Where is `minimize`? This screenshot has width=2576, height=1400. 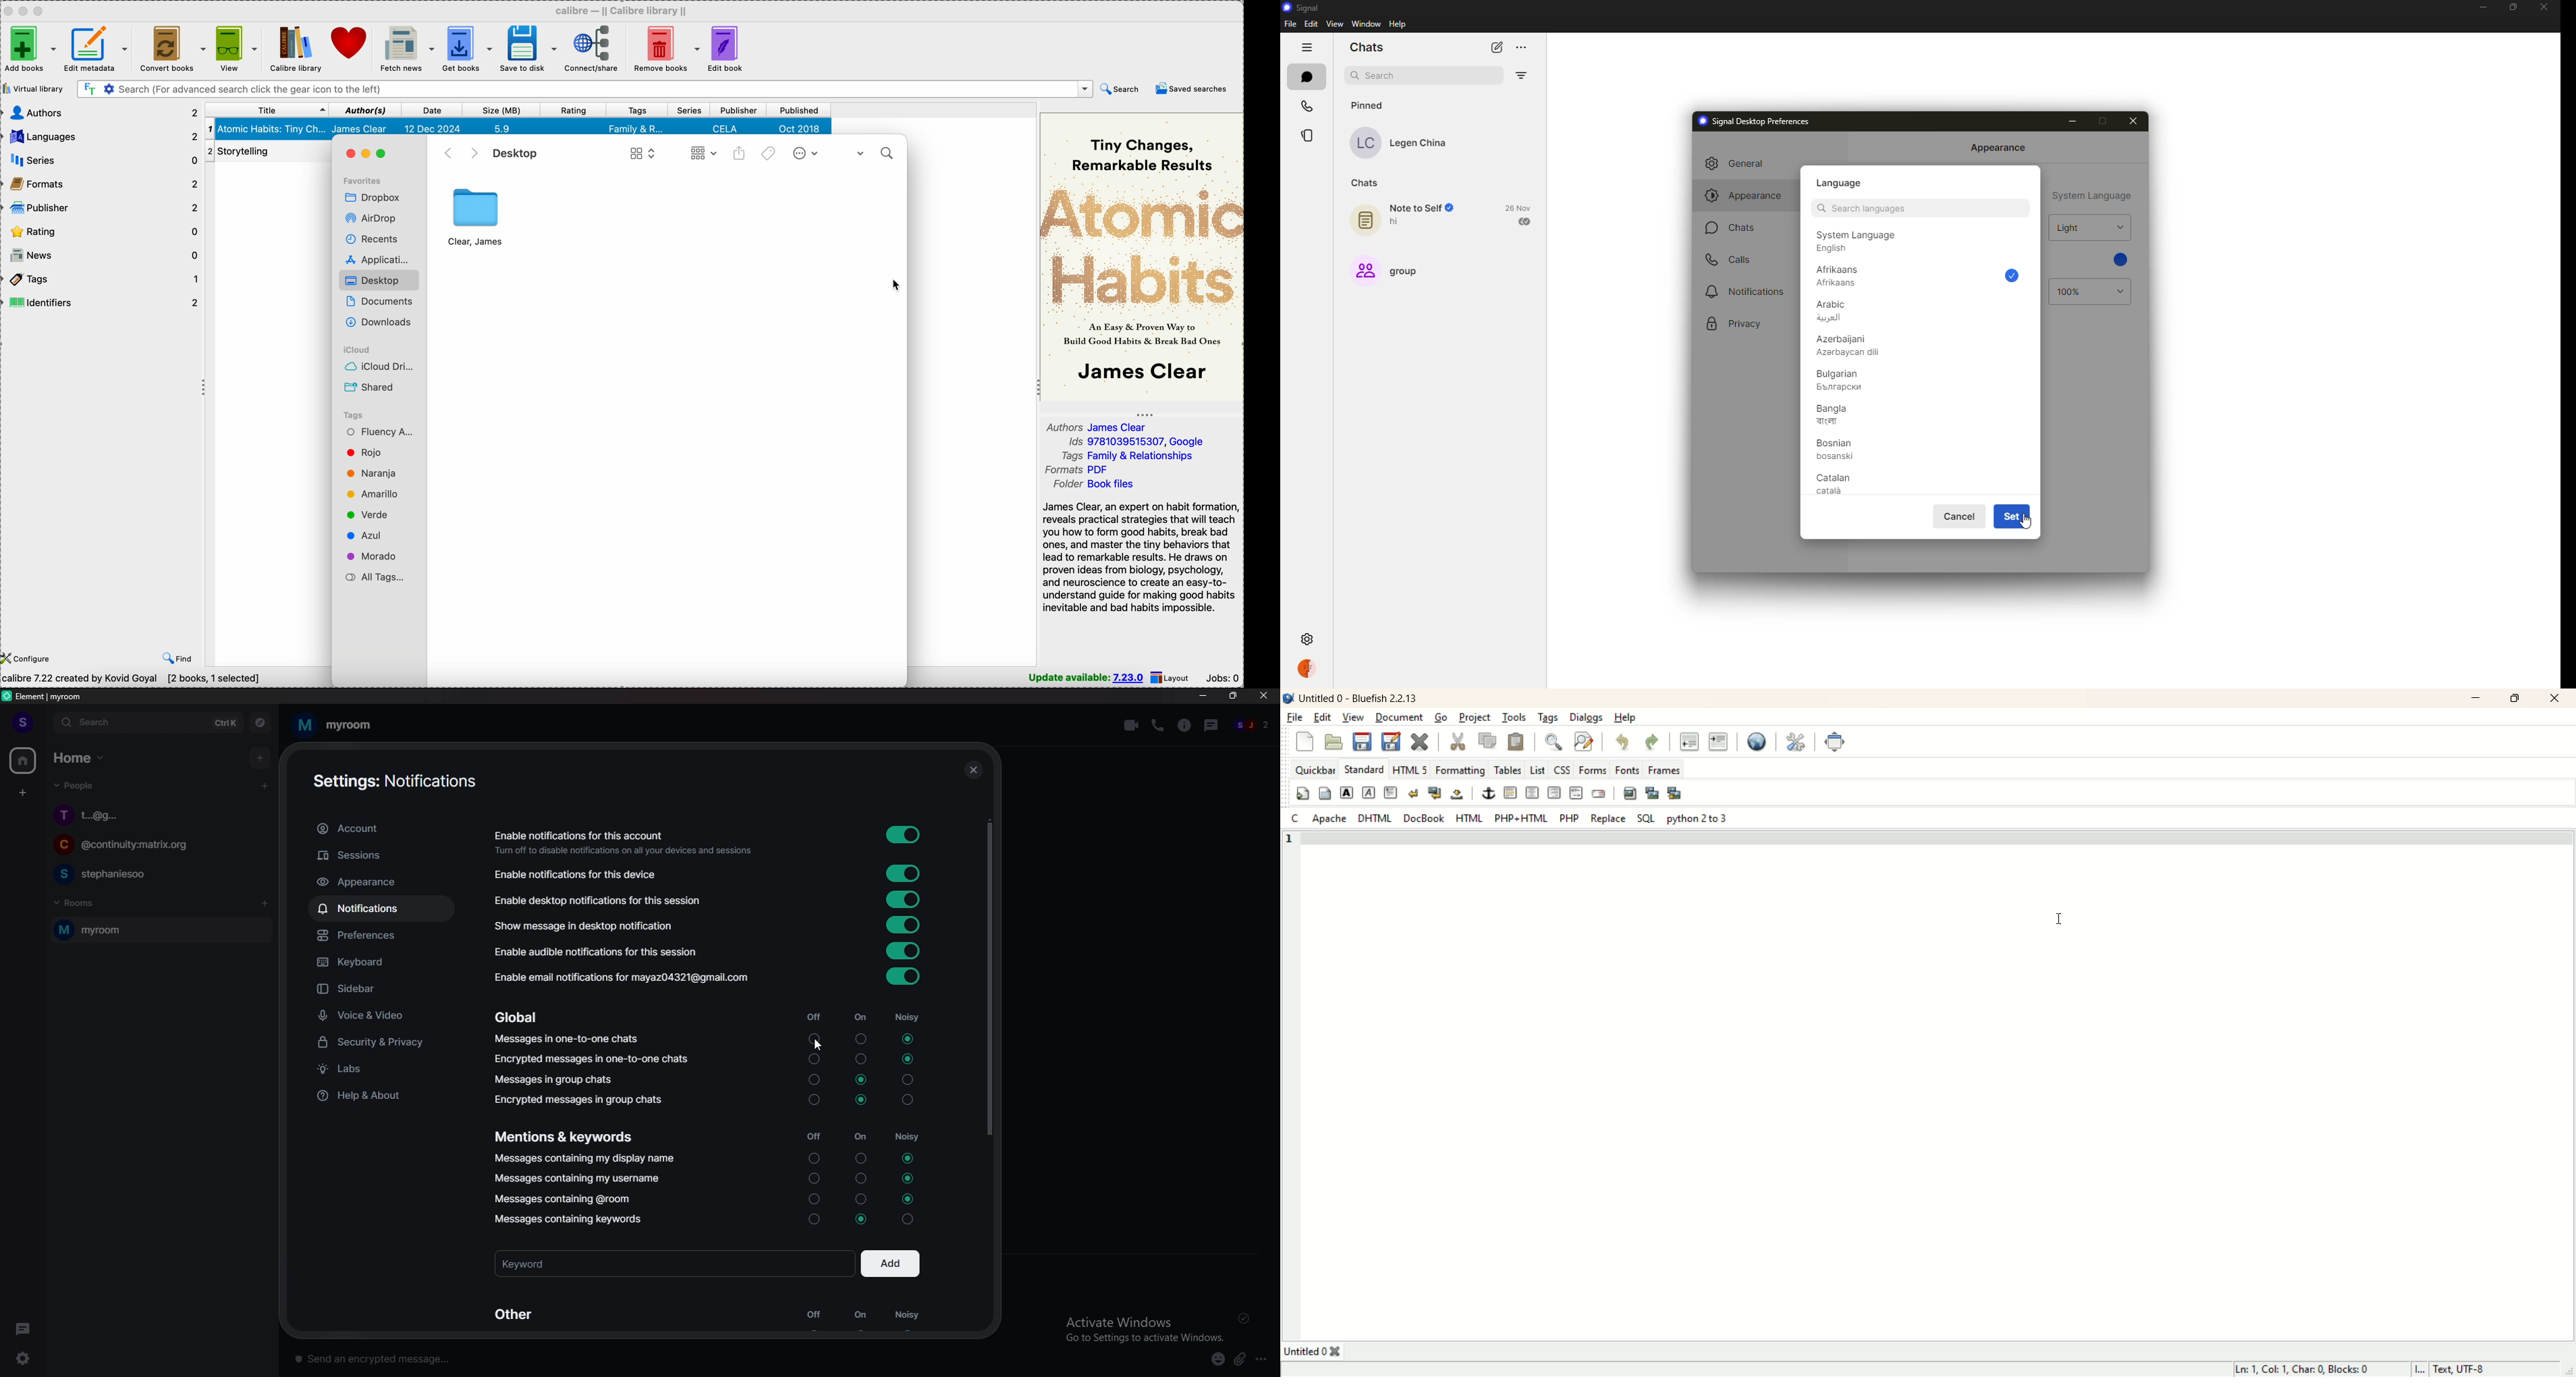
minimize is located at coordinates (2071, 121).